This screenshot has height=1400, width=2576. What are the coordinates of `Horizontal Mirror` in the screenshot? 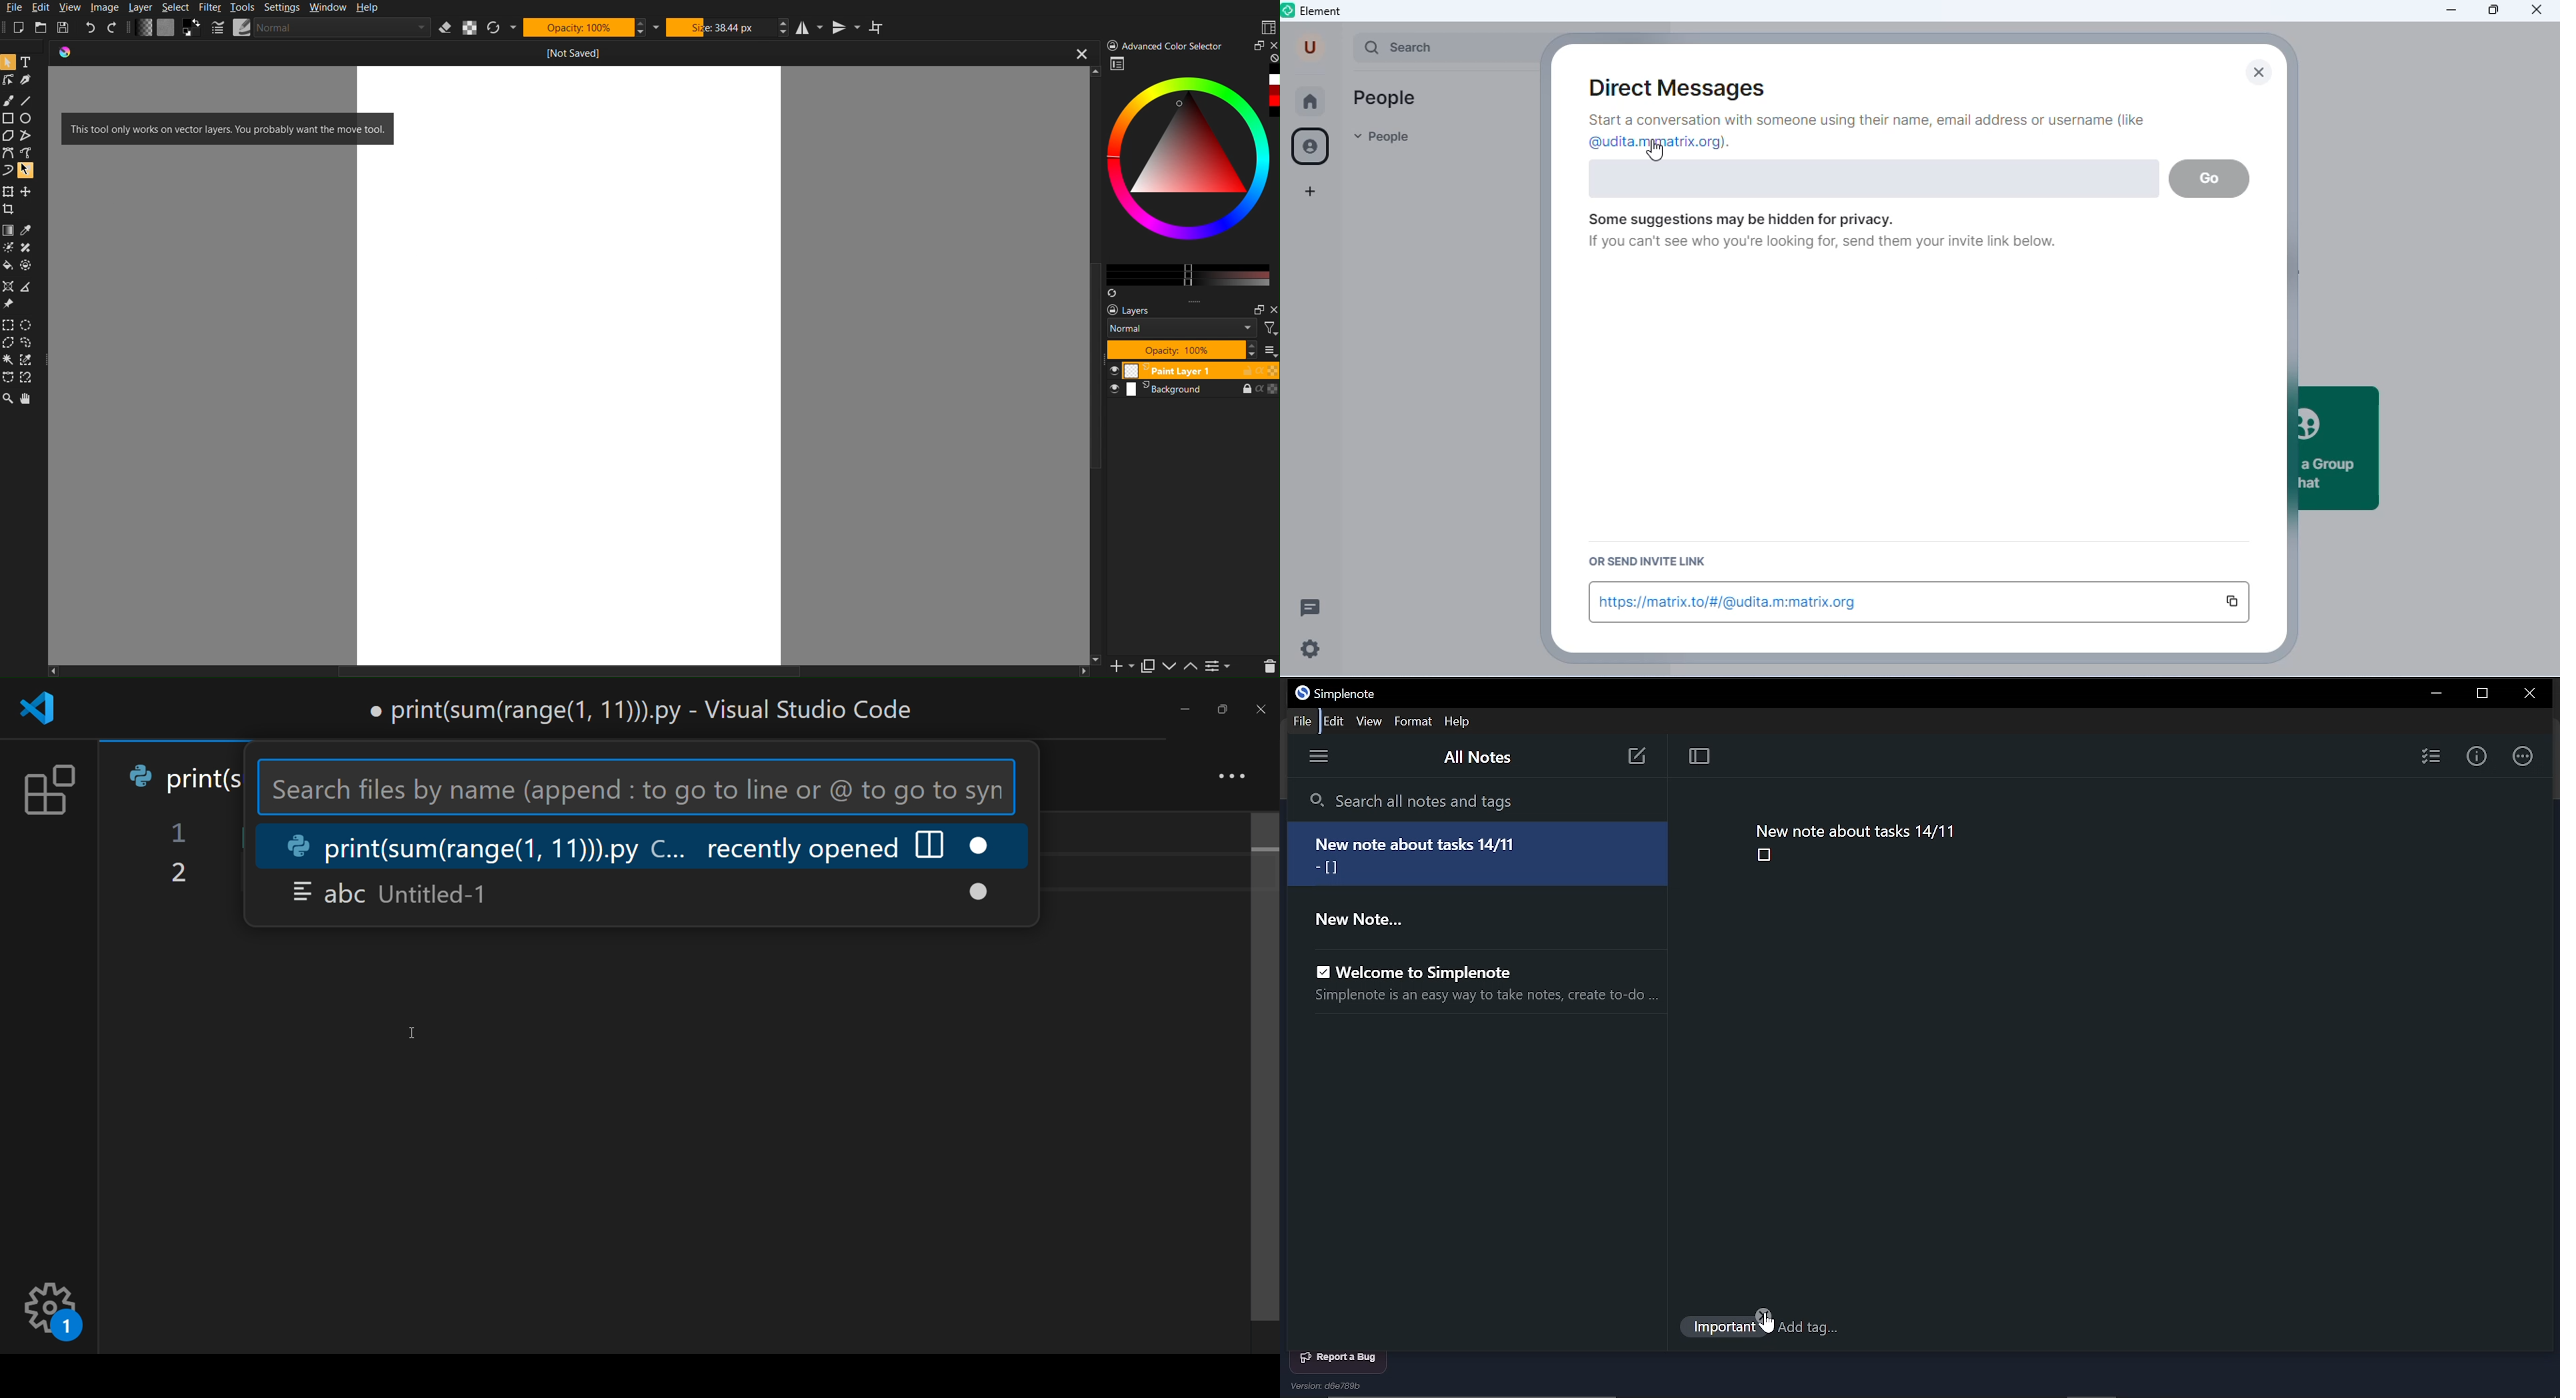 It's located at (809, 28).